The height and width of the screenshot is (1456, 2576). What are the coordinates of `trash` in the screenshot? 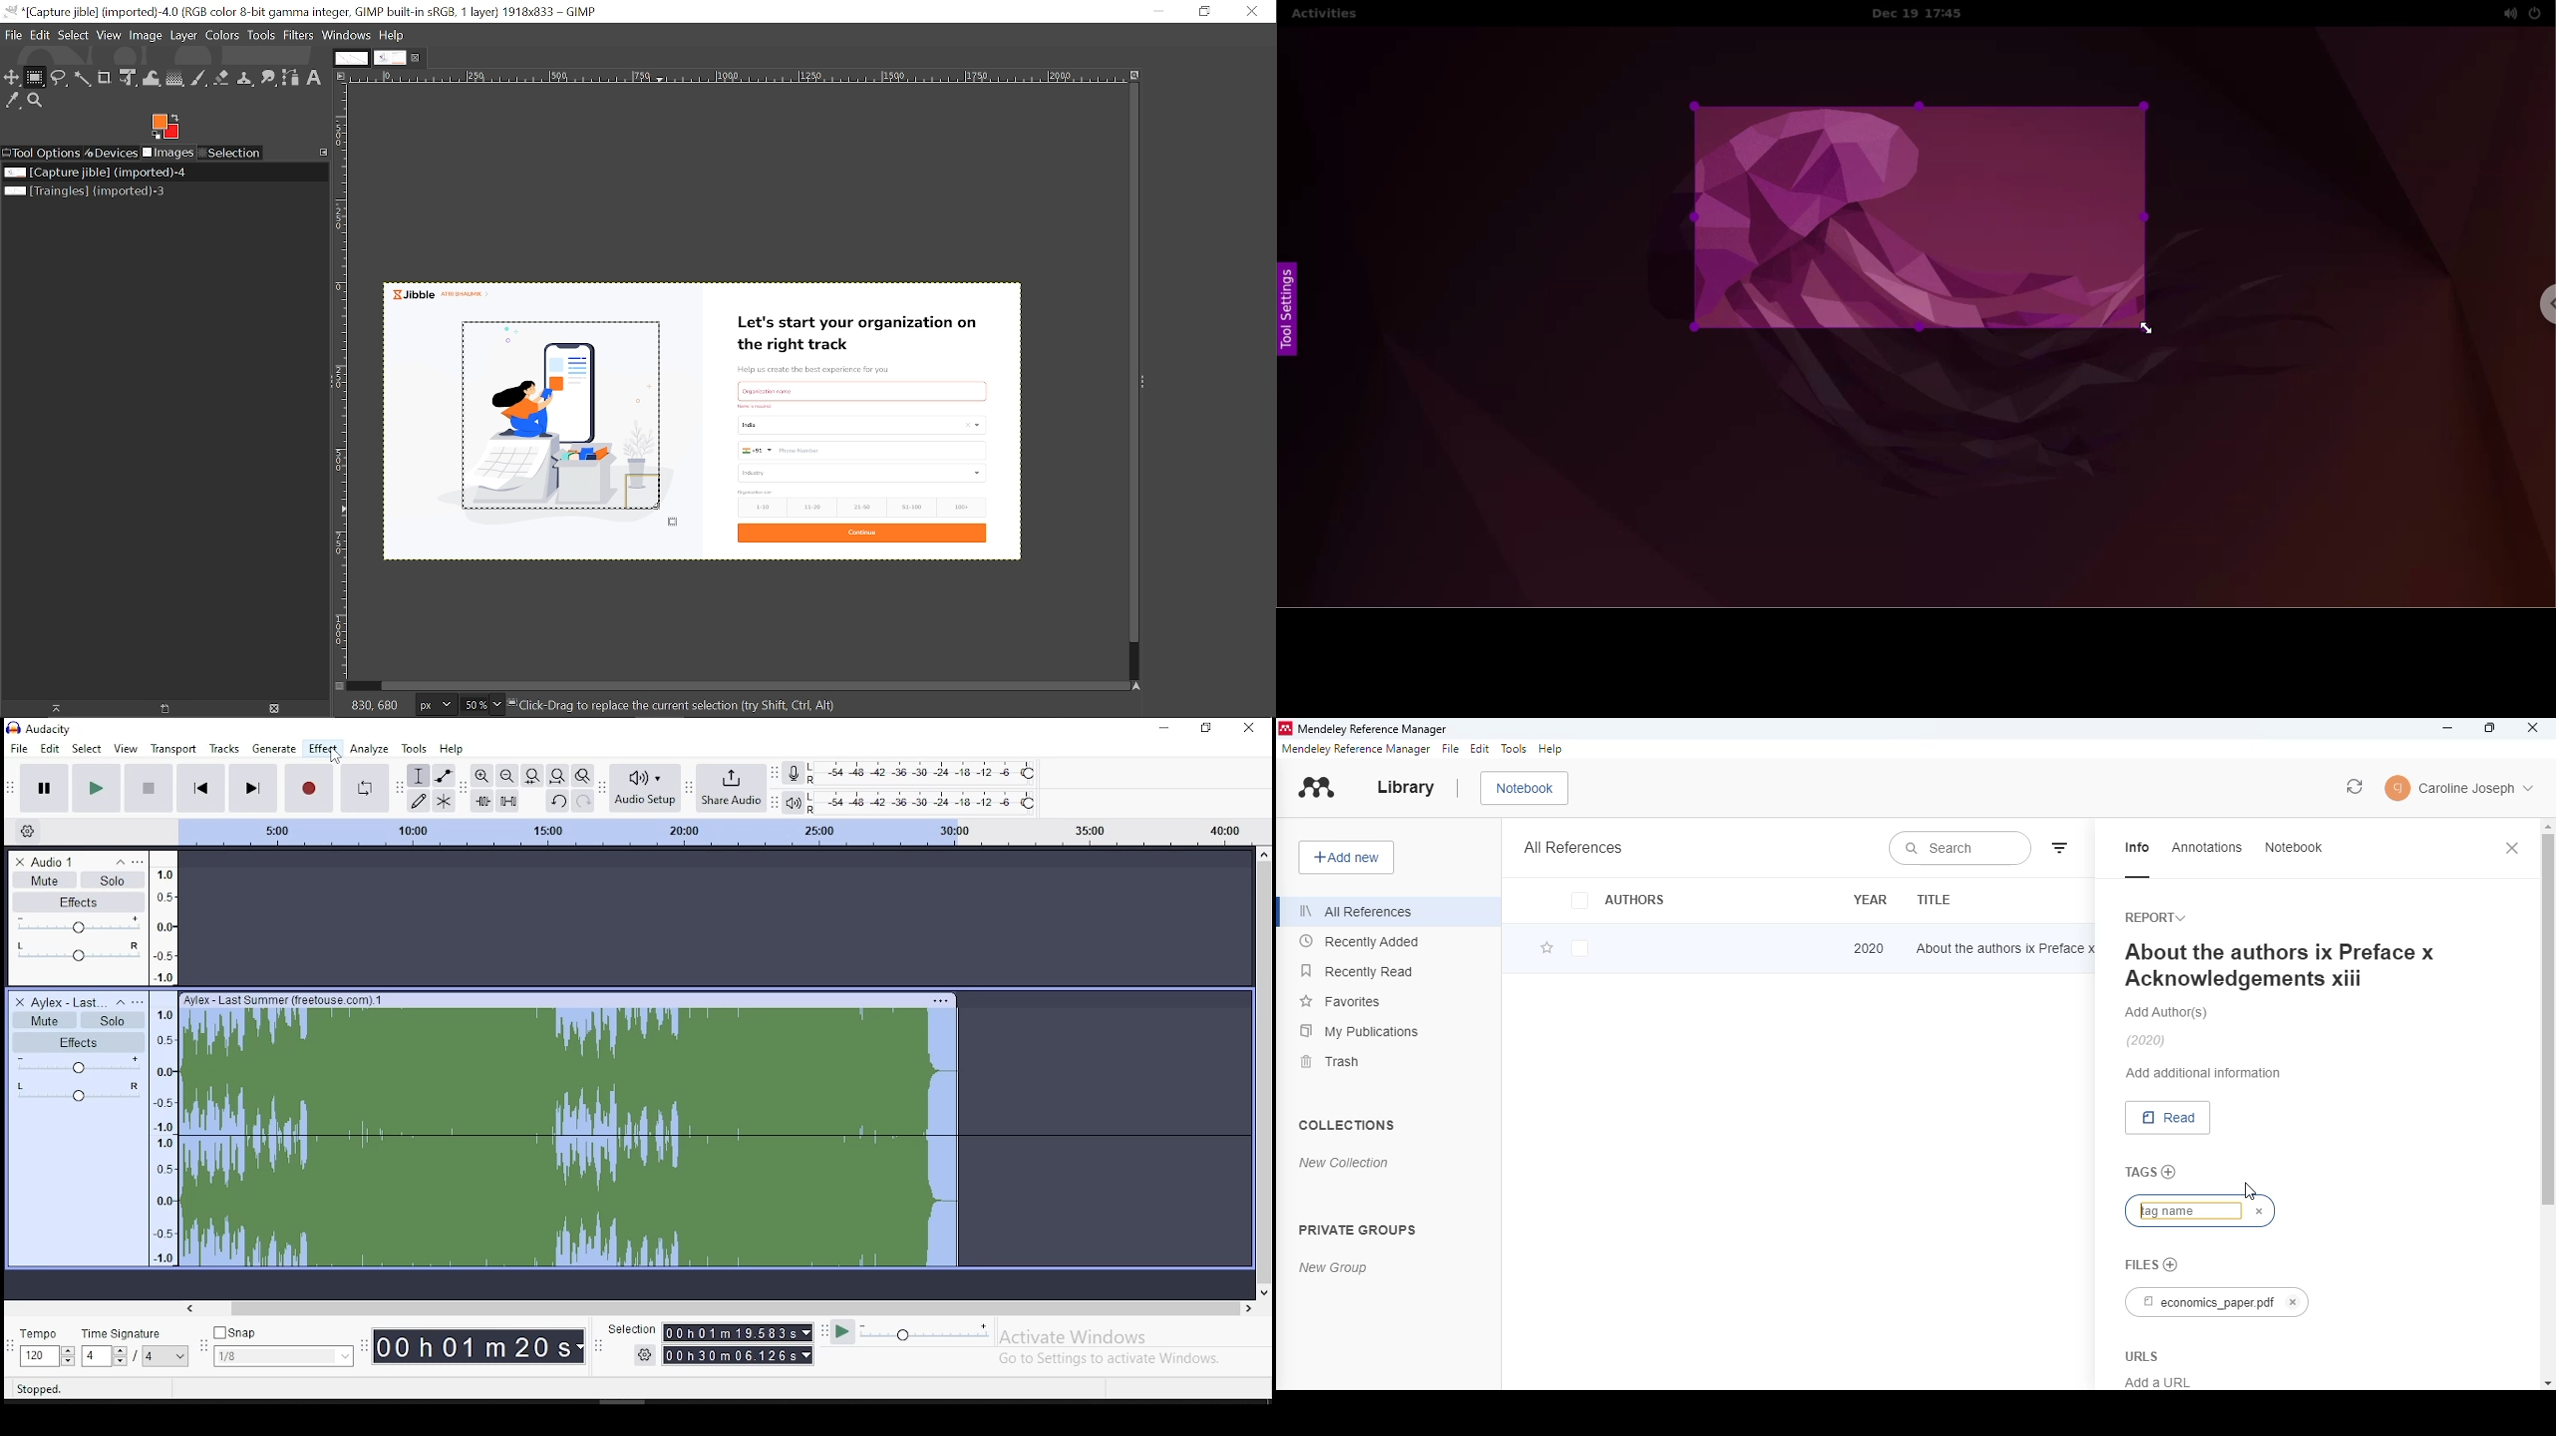 It's located at (1332, 1062).